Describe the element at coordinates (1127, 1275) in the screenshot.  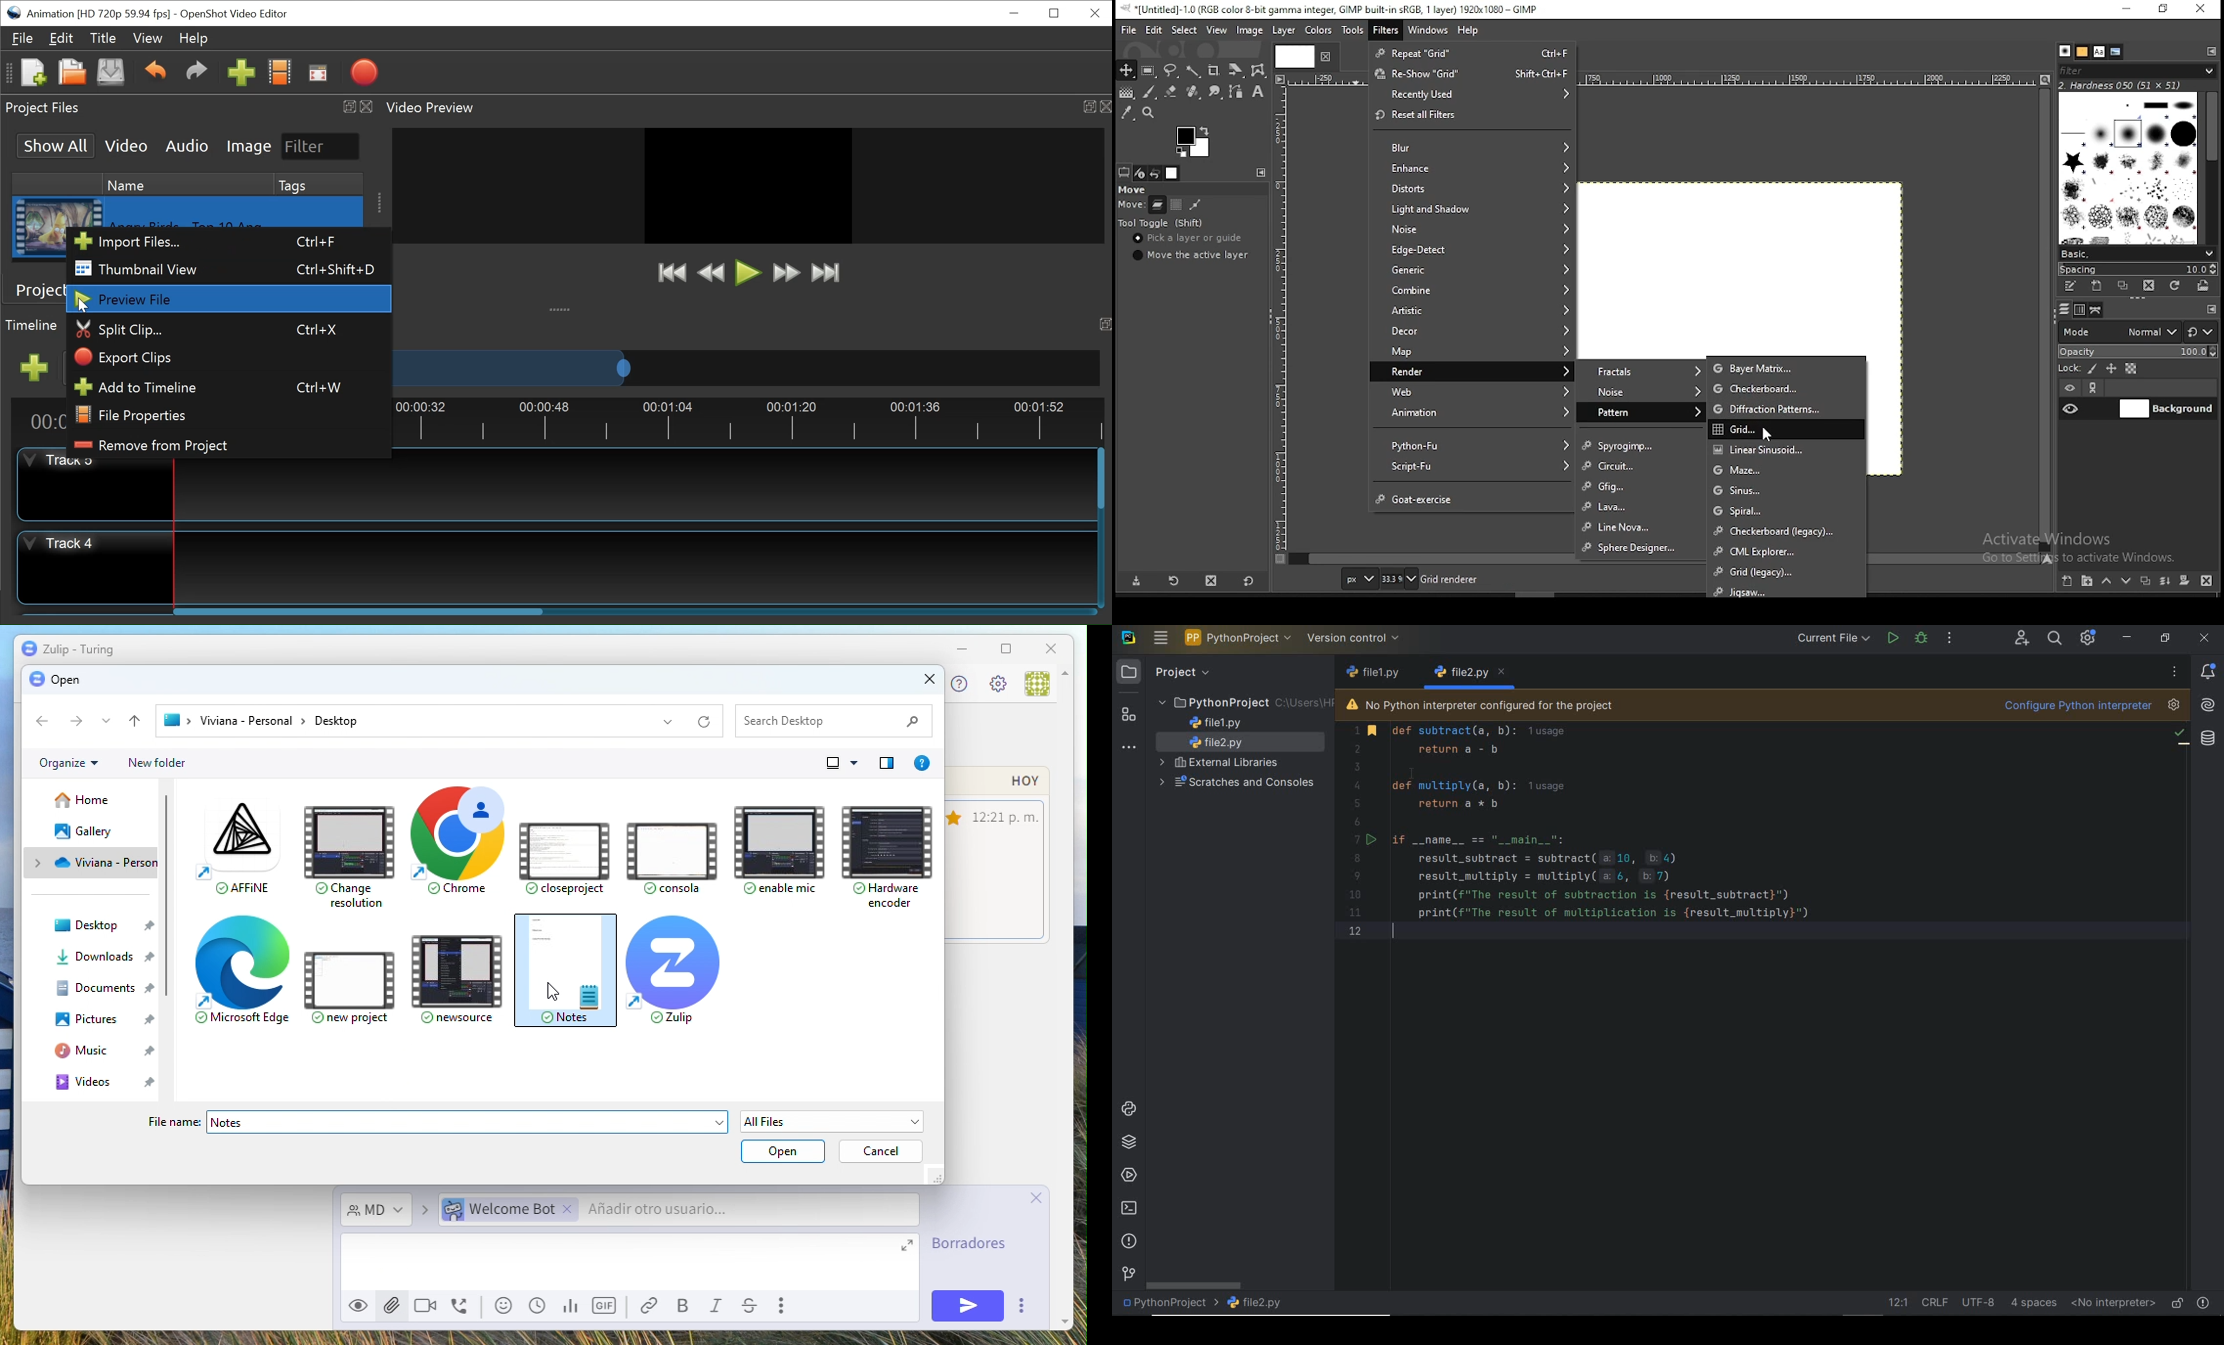
I see `version control` at that location.